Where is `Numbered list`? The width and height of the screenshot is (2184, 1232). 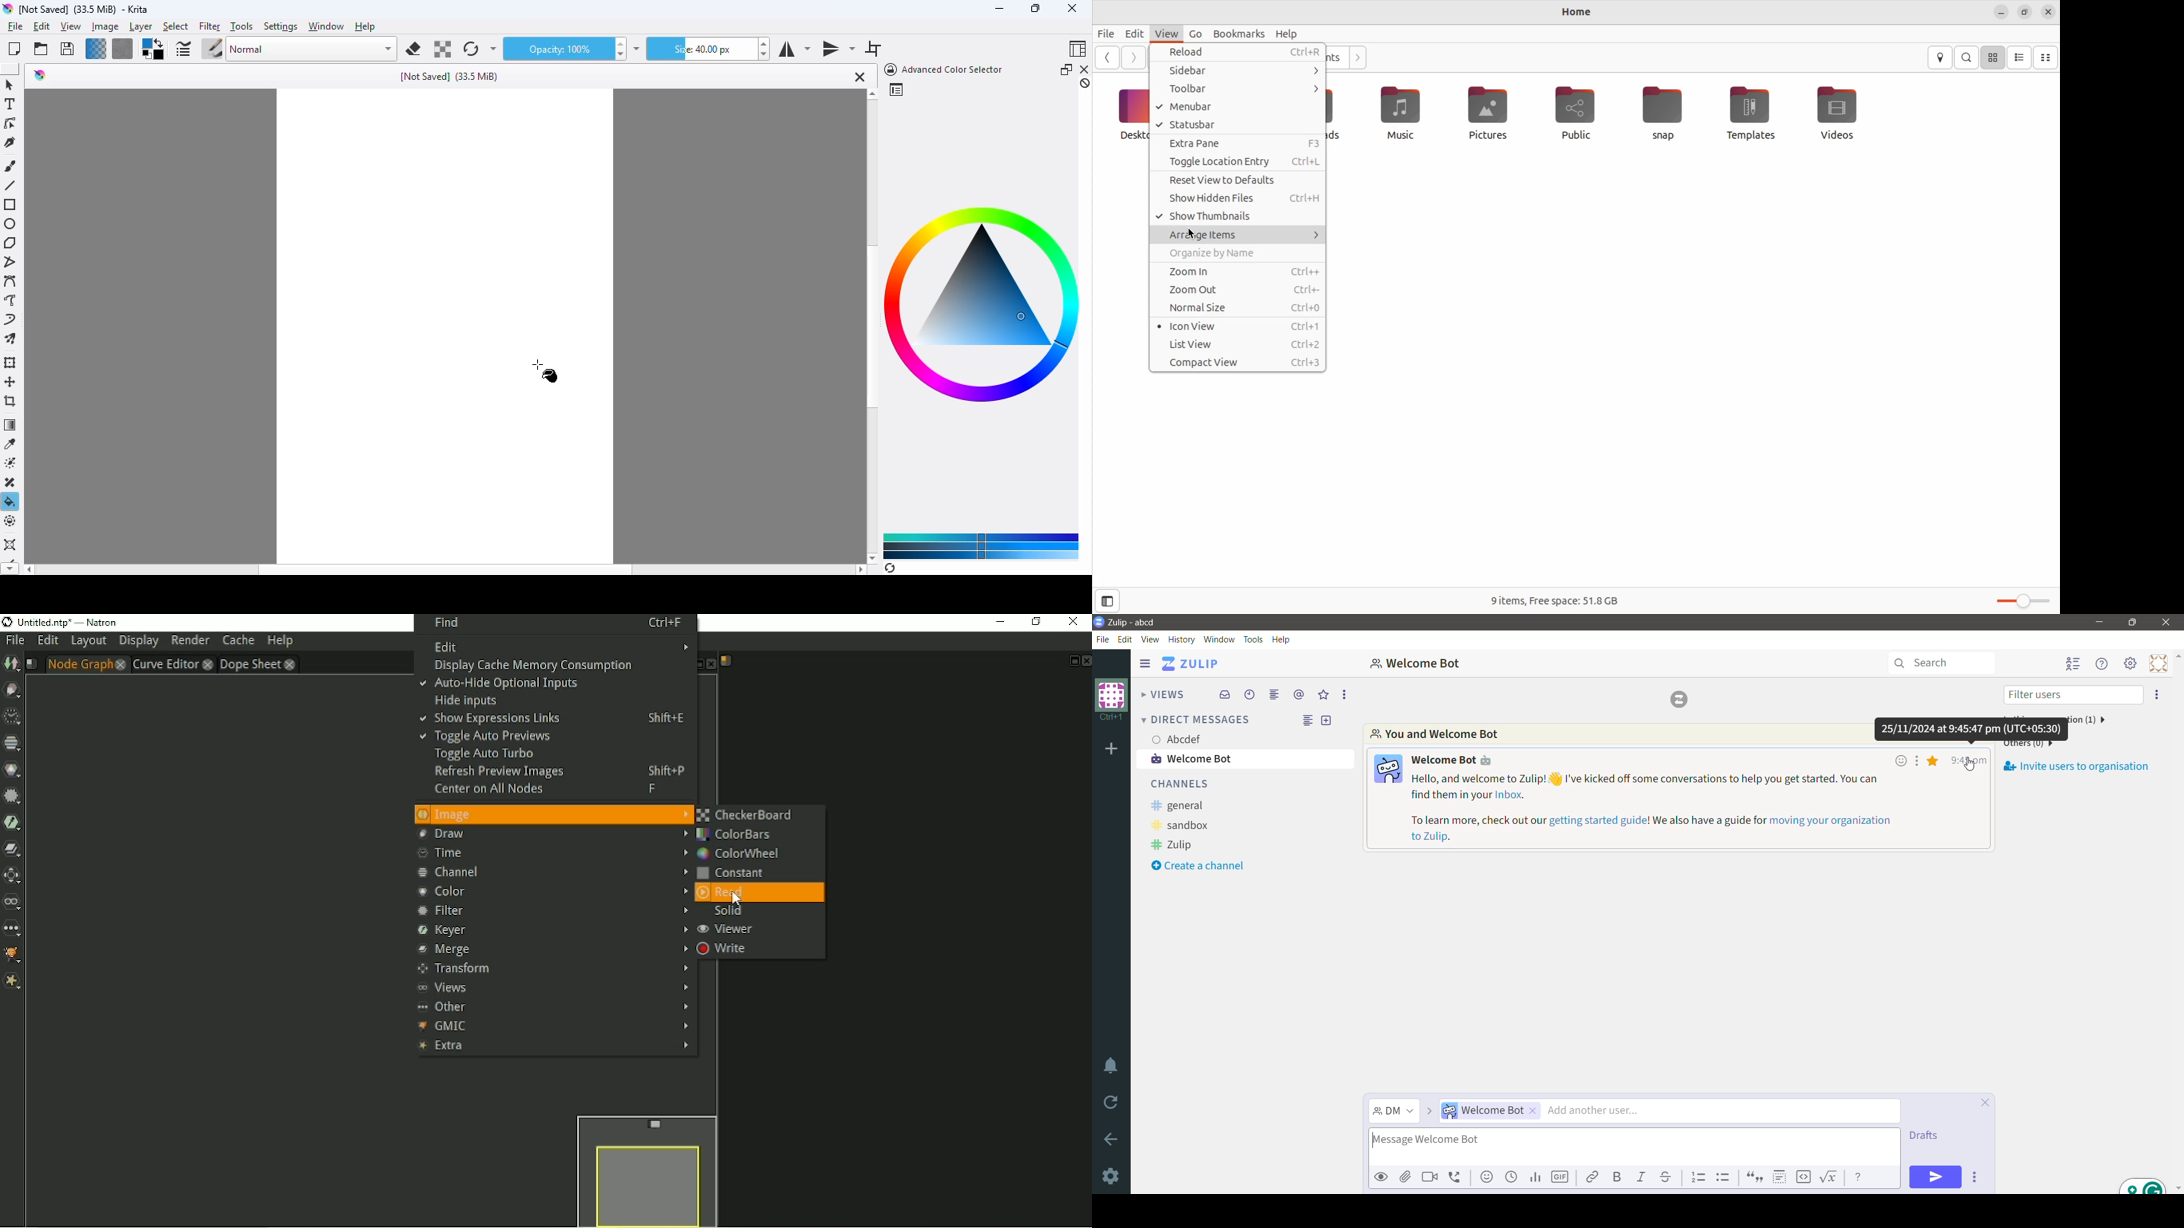
Numbered list is located at coordinates (1698, 1178).